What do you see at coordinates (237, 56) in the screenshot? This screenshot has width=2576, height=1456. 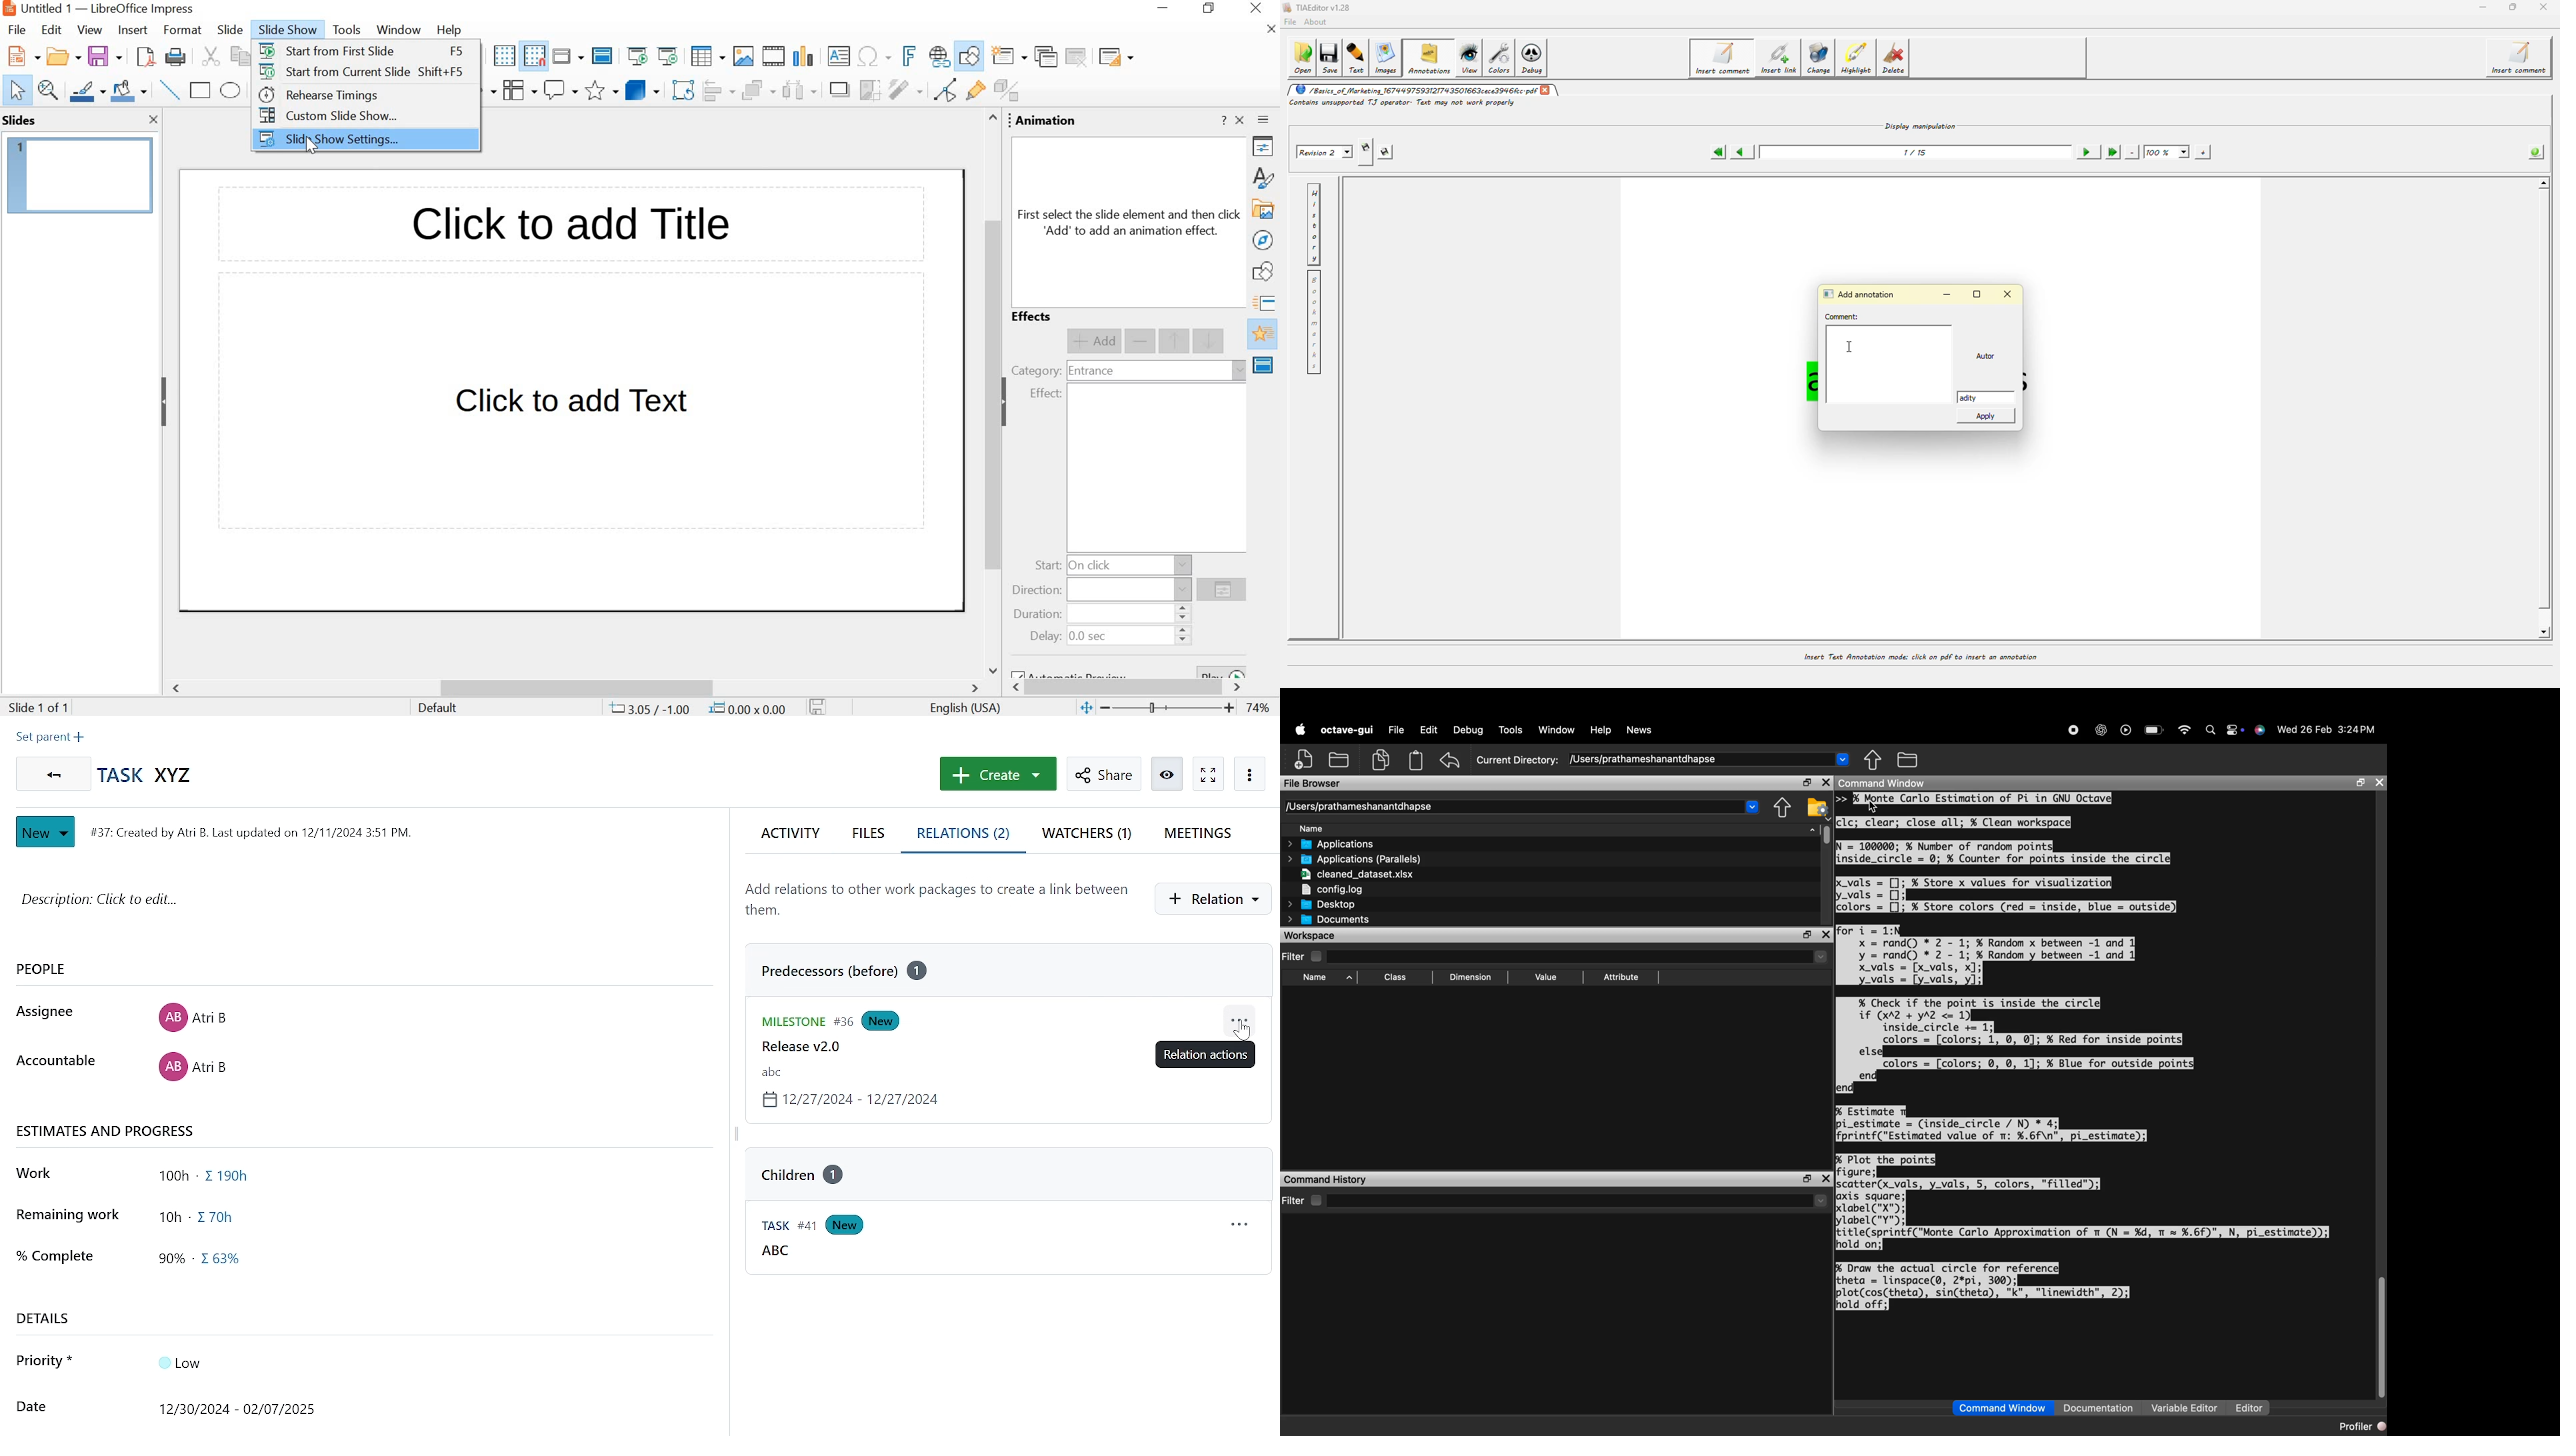 I see `copy` at bounding box center [237, 56].